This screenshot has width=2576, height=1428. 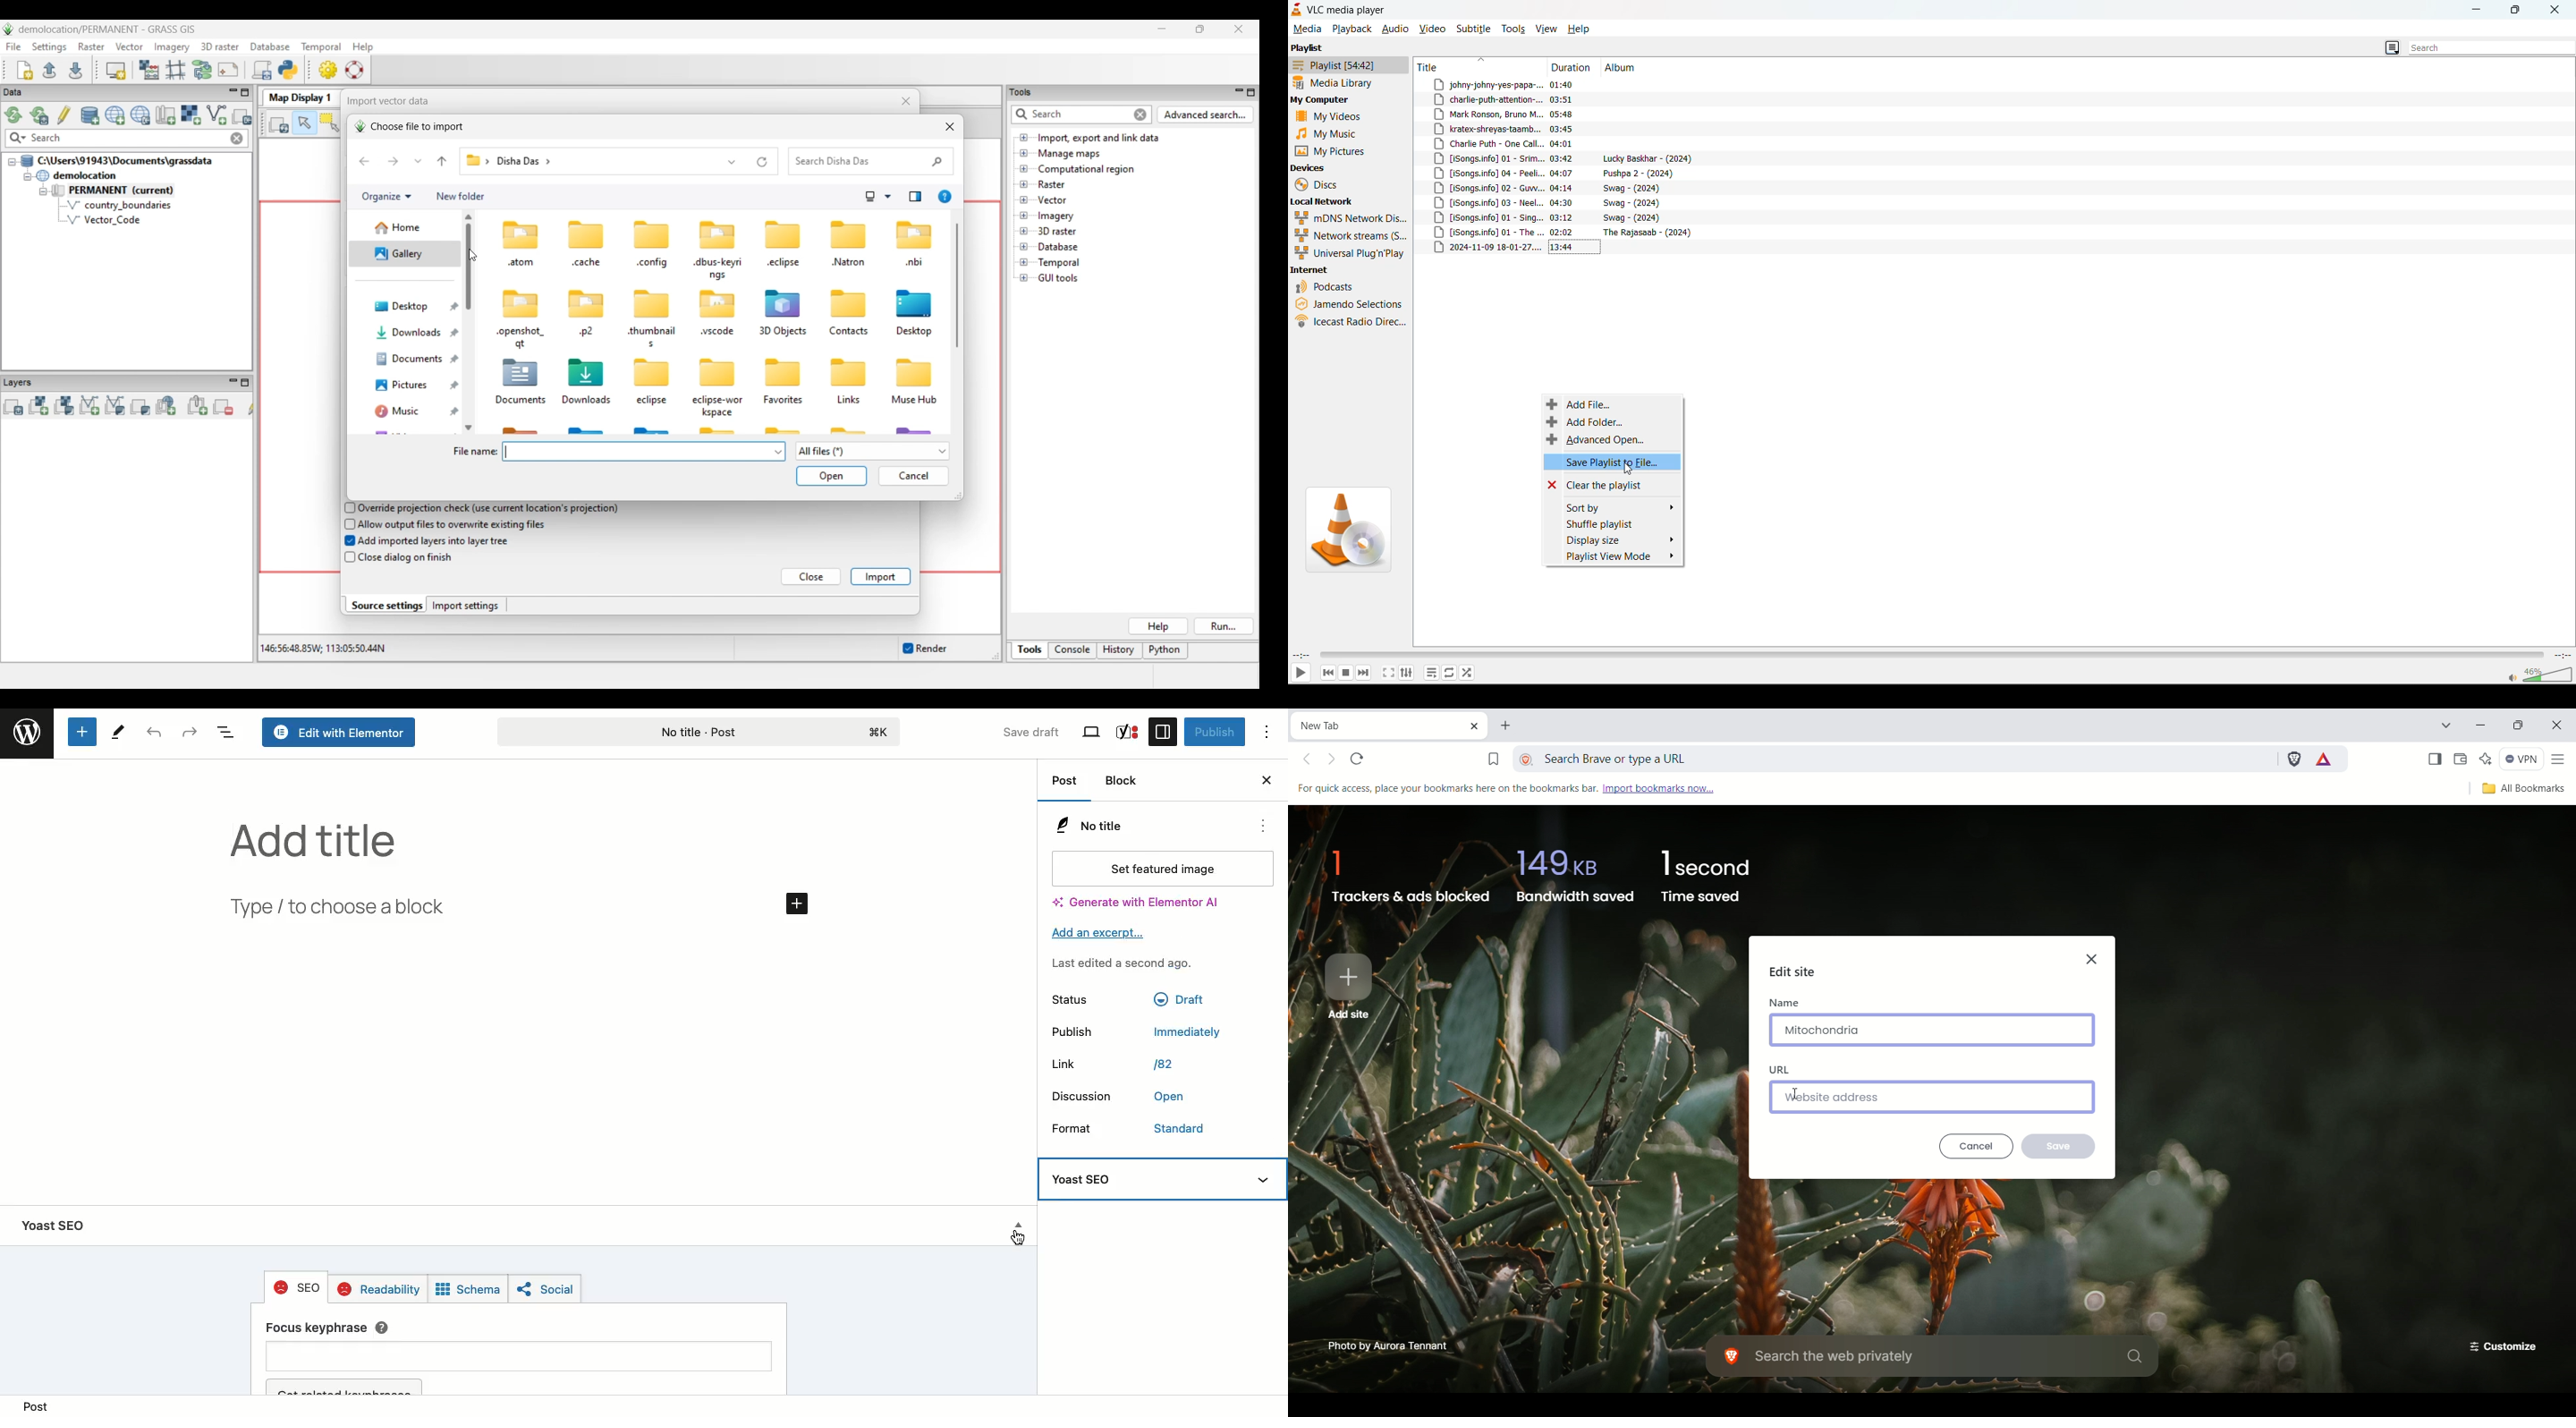 I want to click on track 8 title, duration and album details, so click(x=1549, y=188).